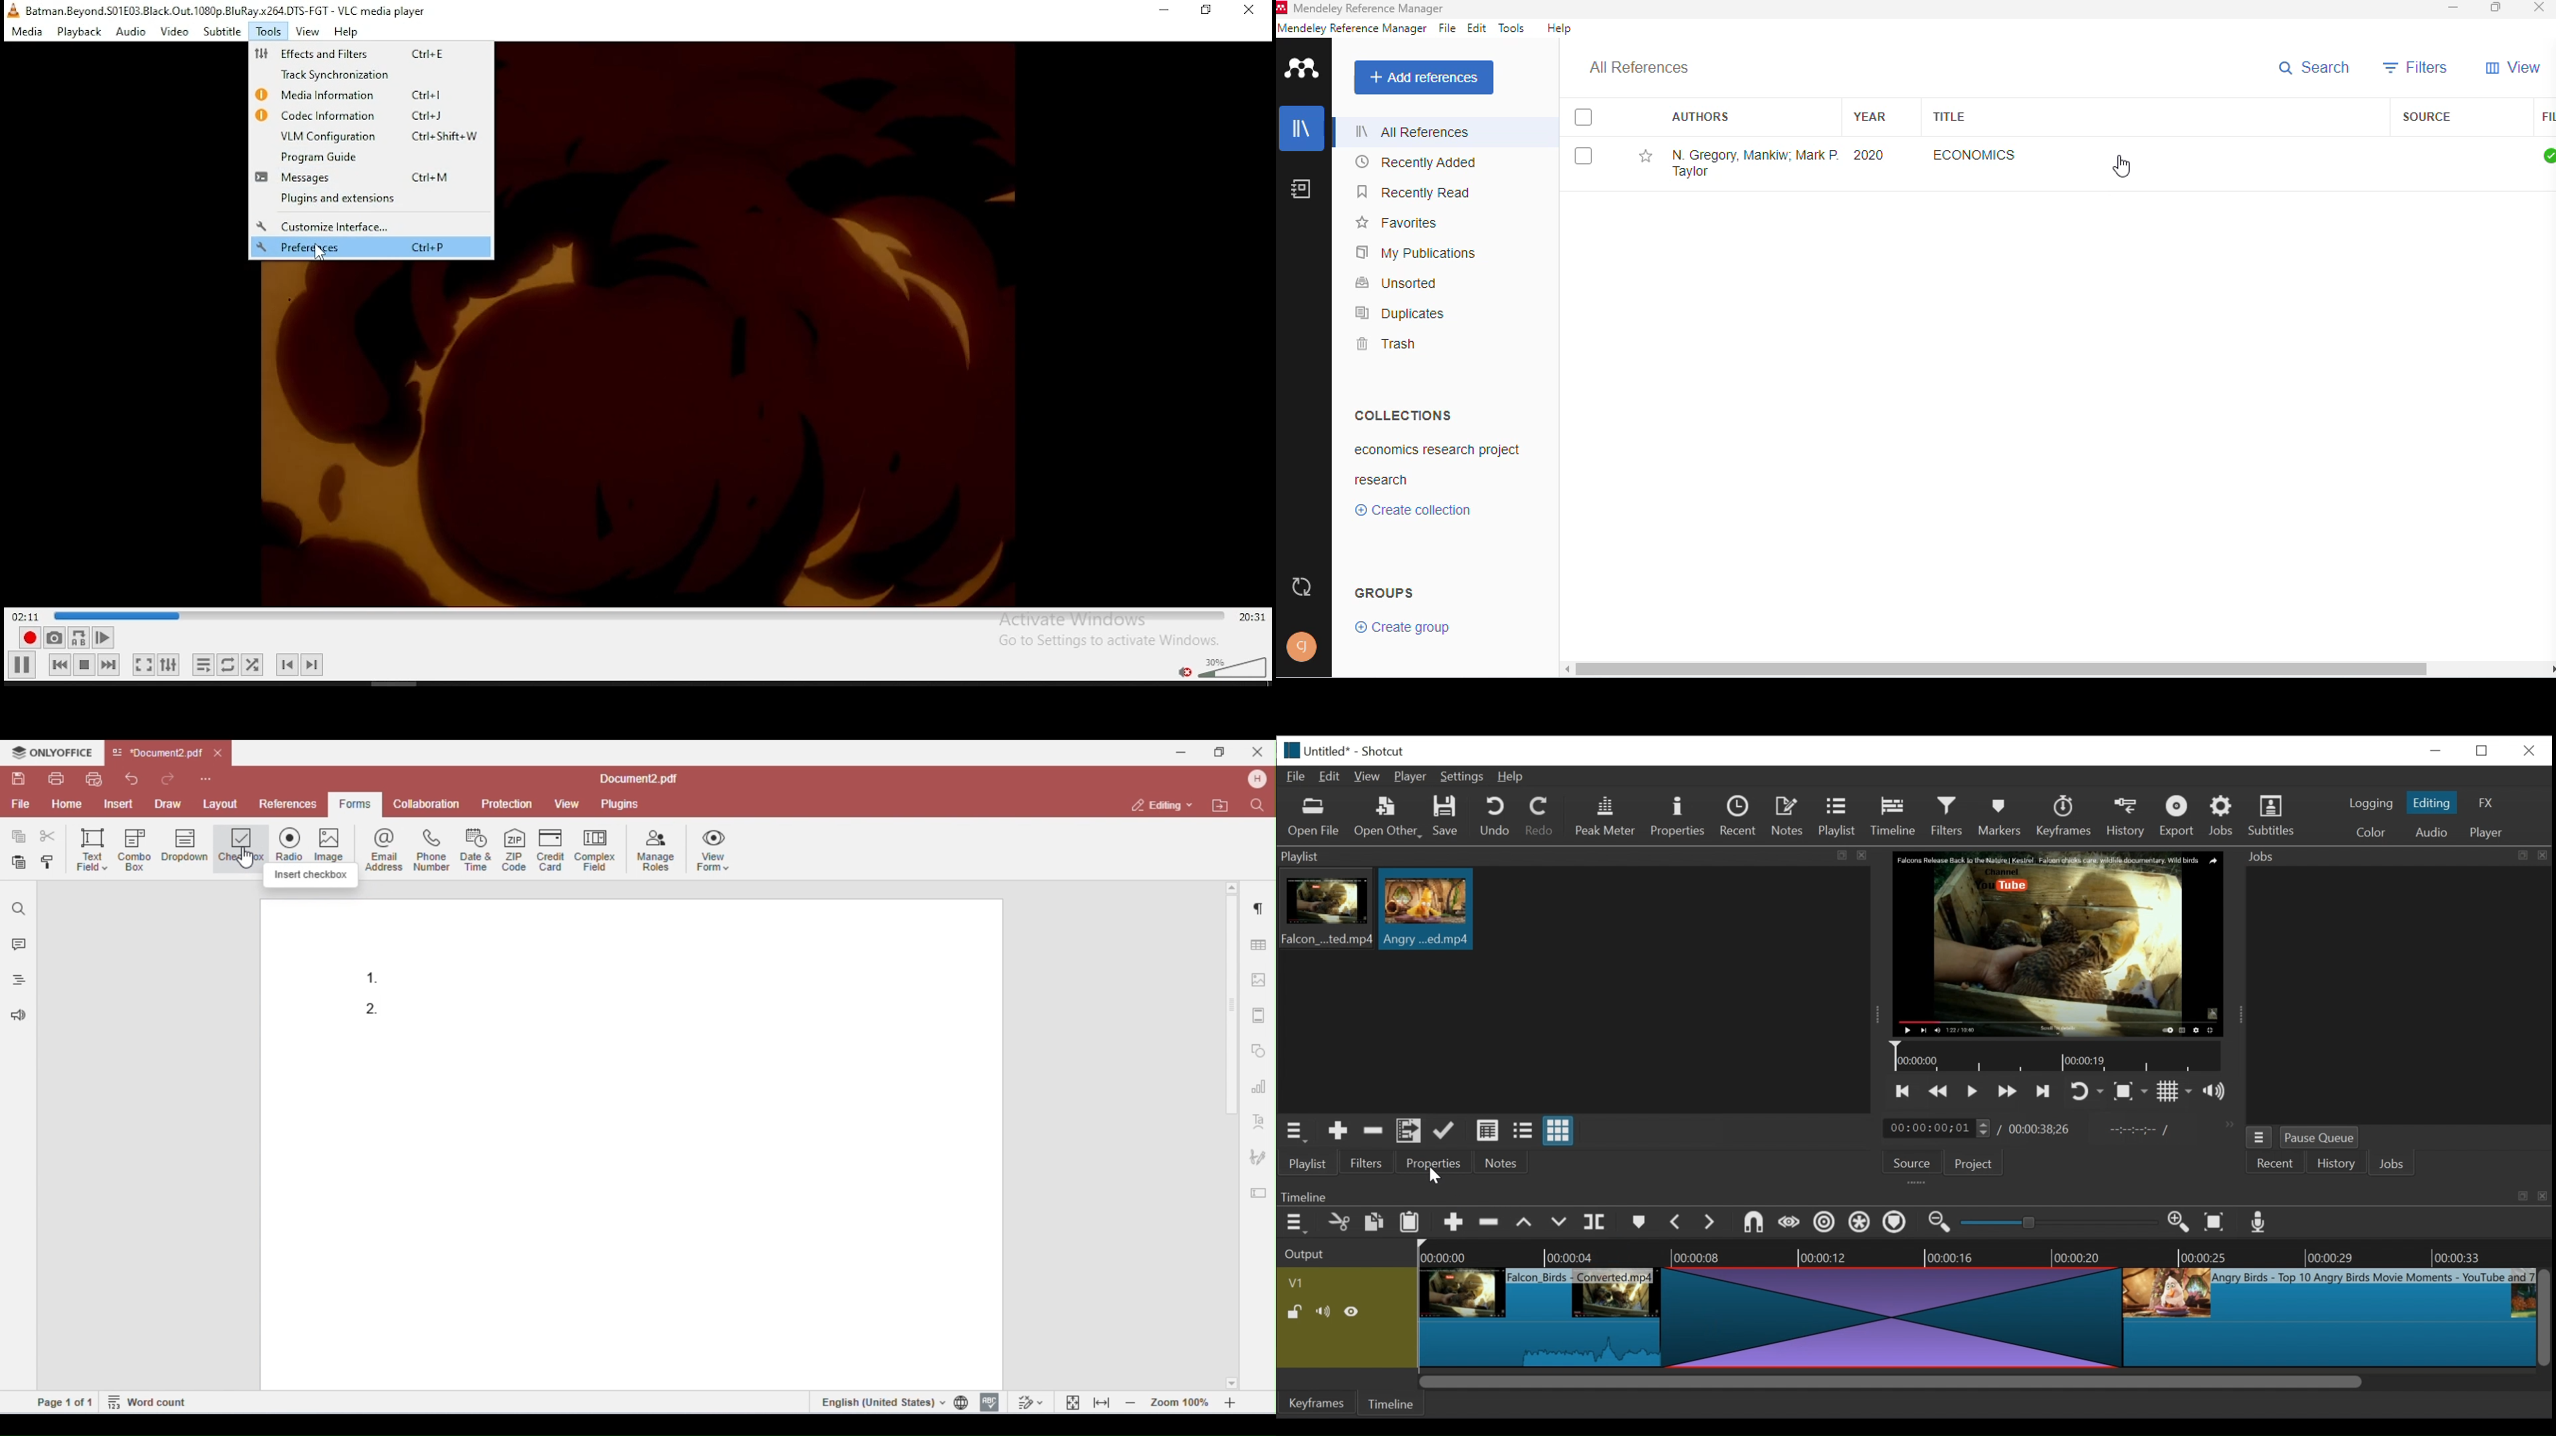 The image size is (2576, 1456). What do you see at coordinates (1701, 116) in the screenshot?
I see `authors` at bounding box center [1701, 116].